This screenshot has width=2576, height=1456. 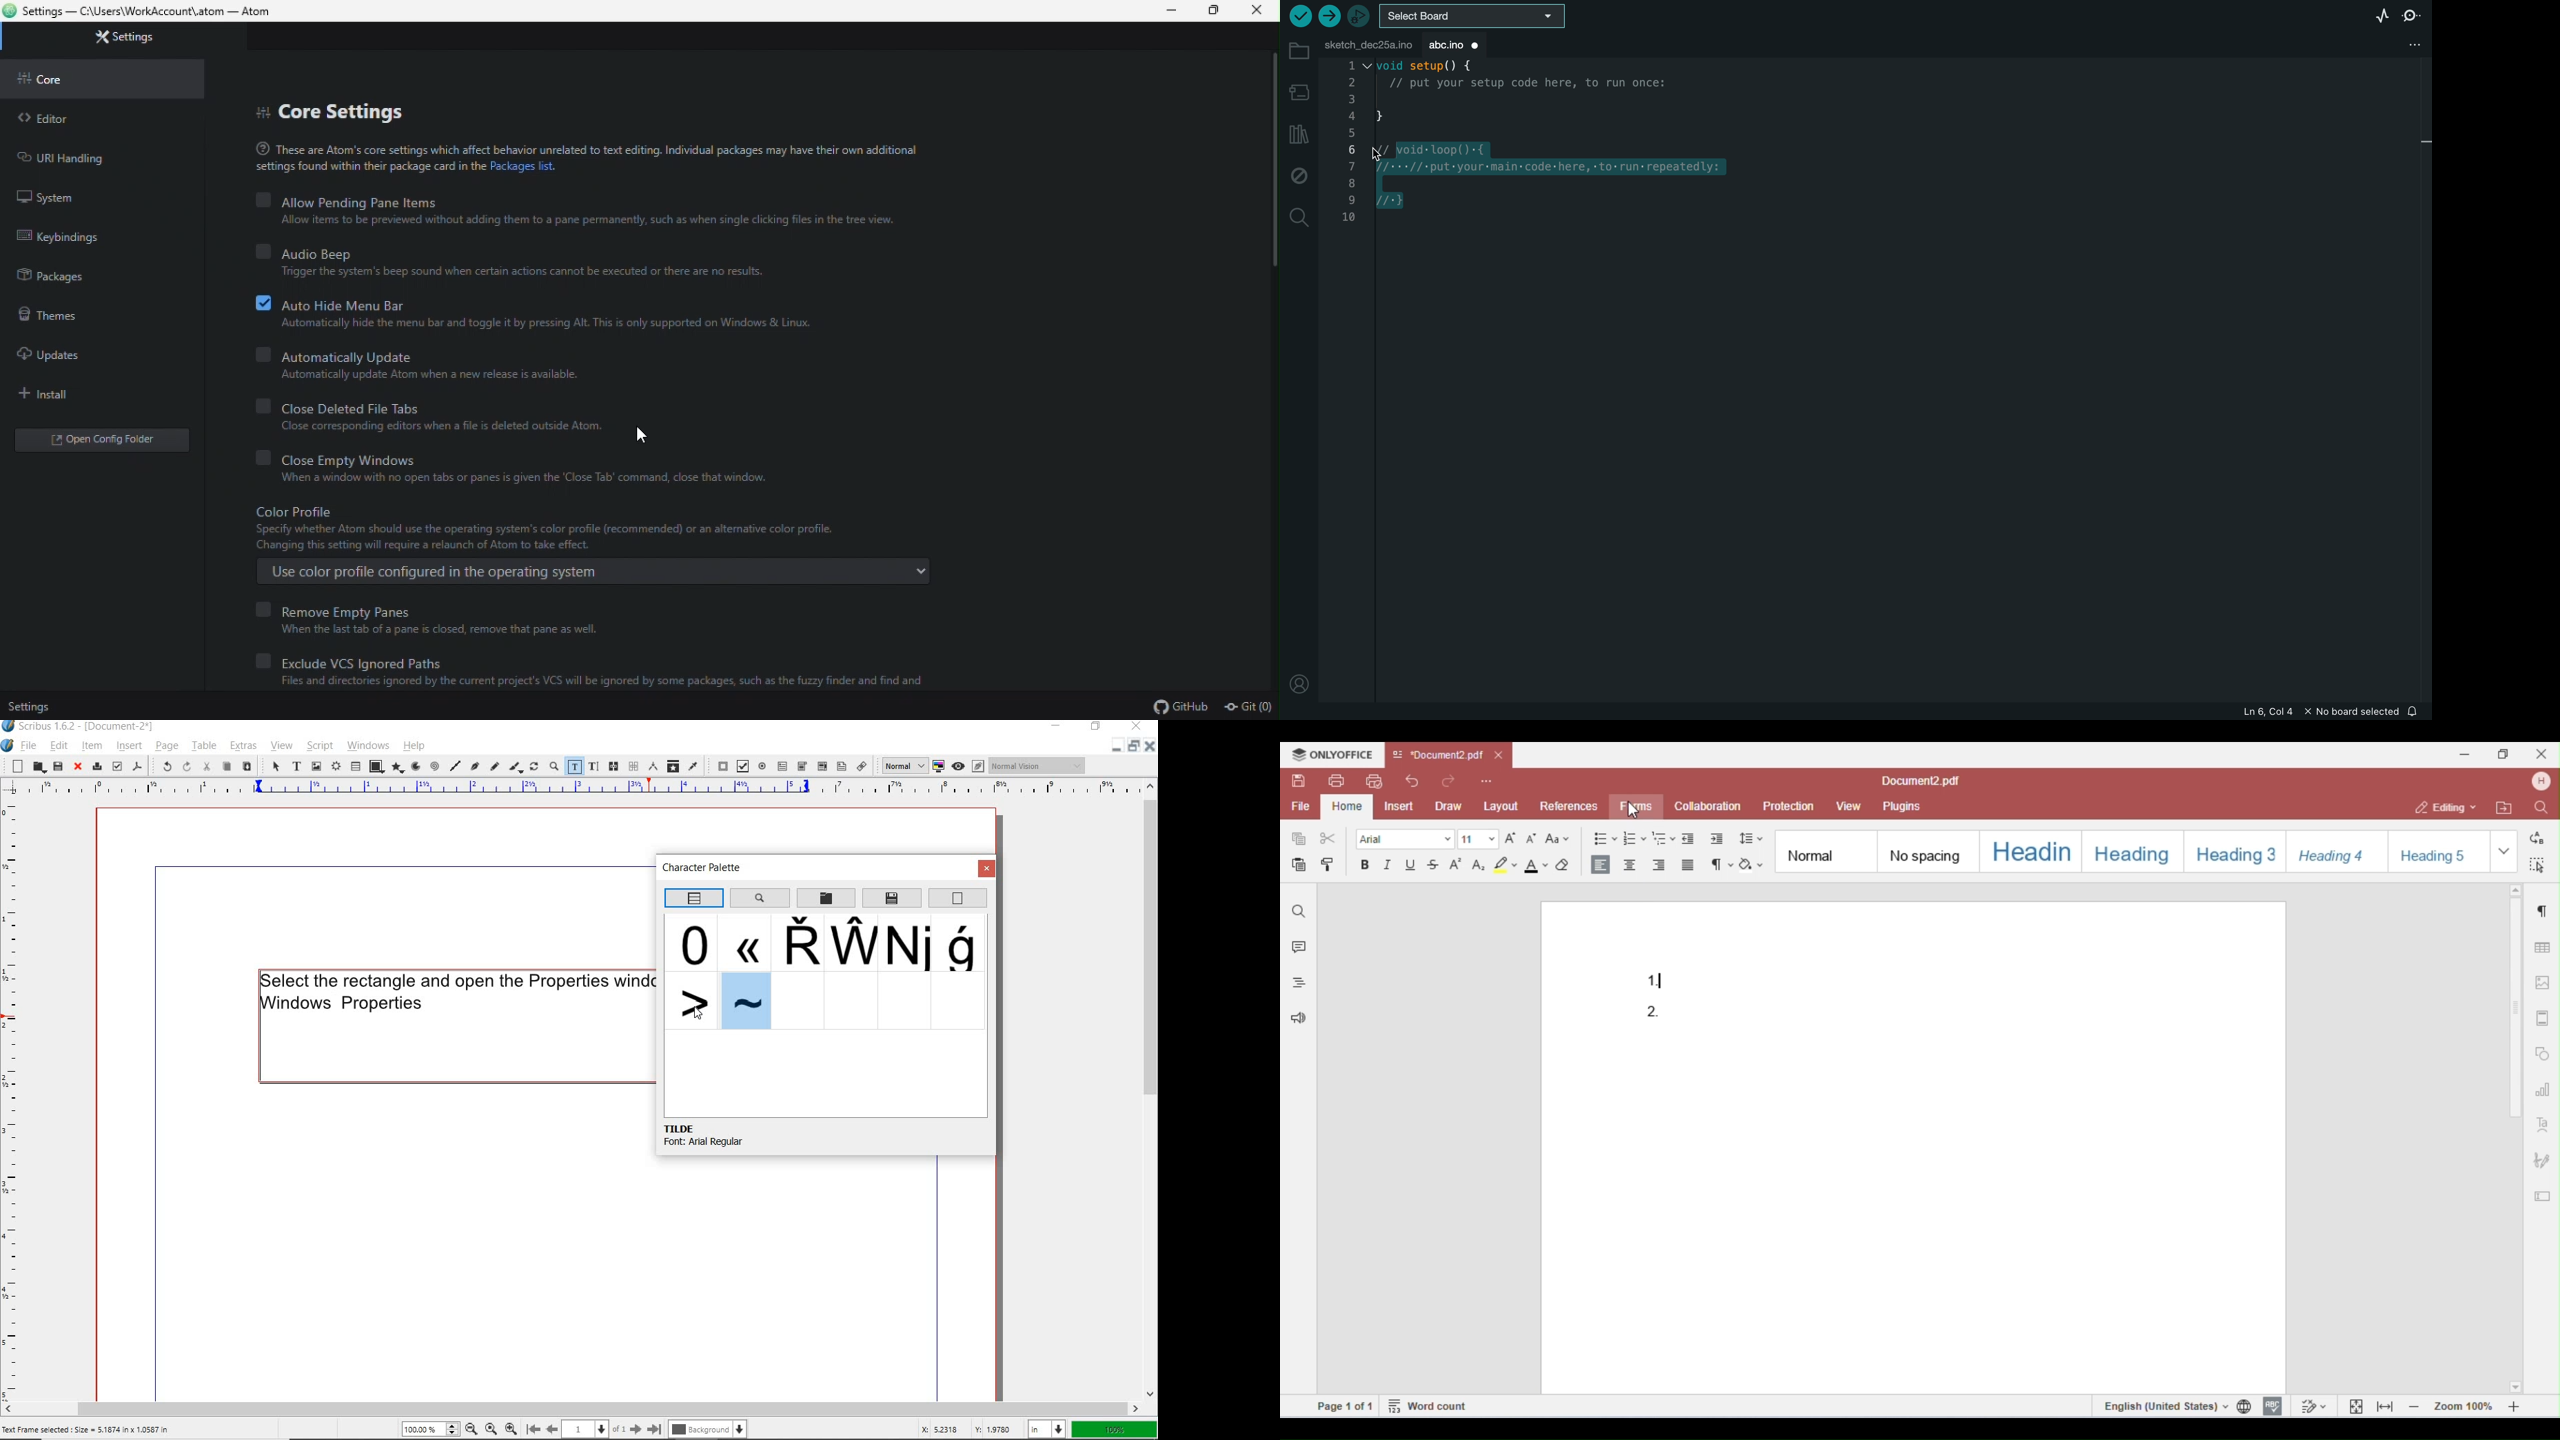 What do you see at coordinates (14, 766) in the screenshot?
I see `new` at bounding box center [14, 766].